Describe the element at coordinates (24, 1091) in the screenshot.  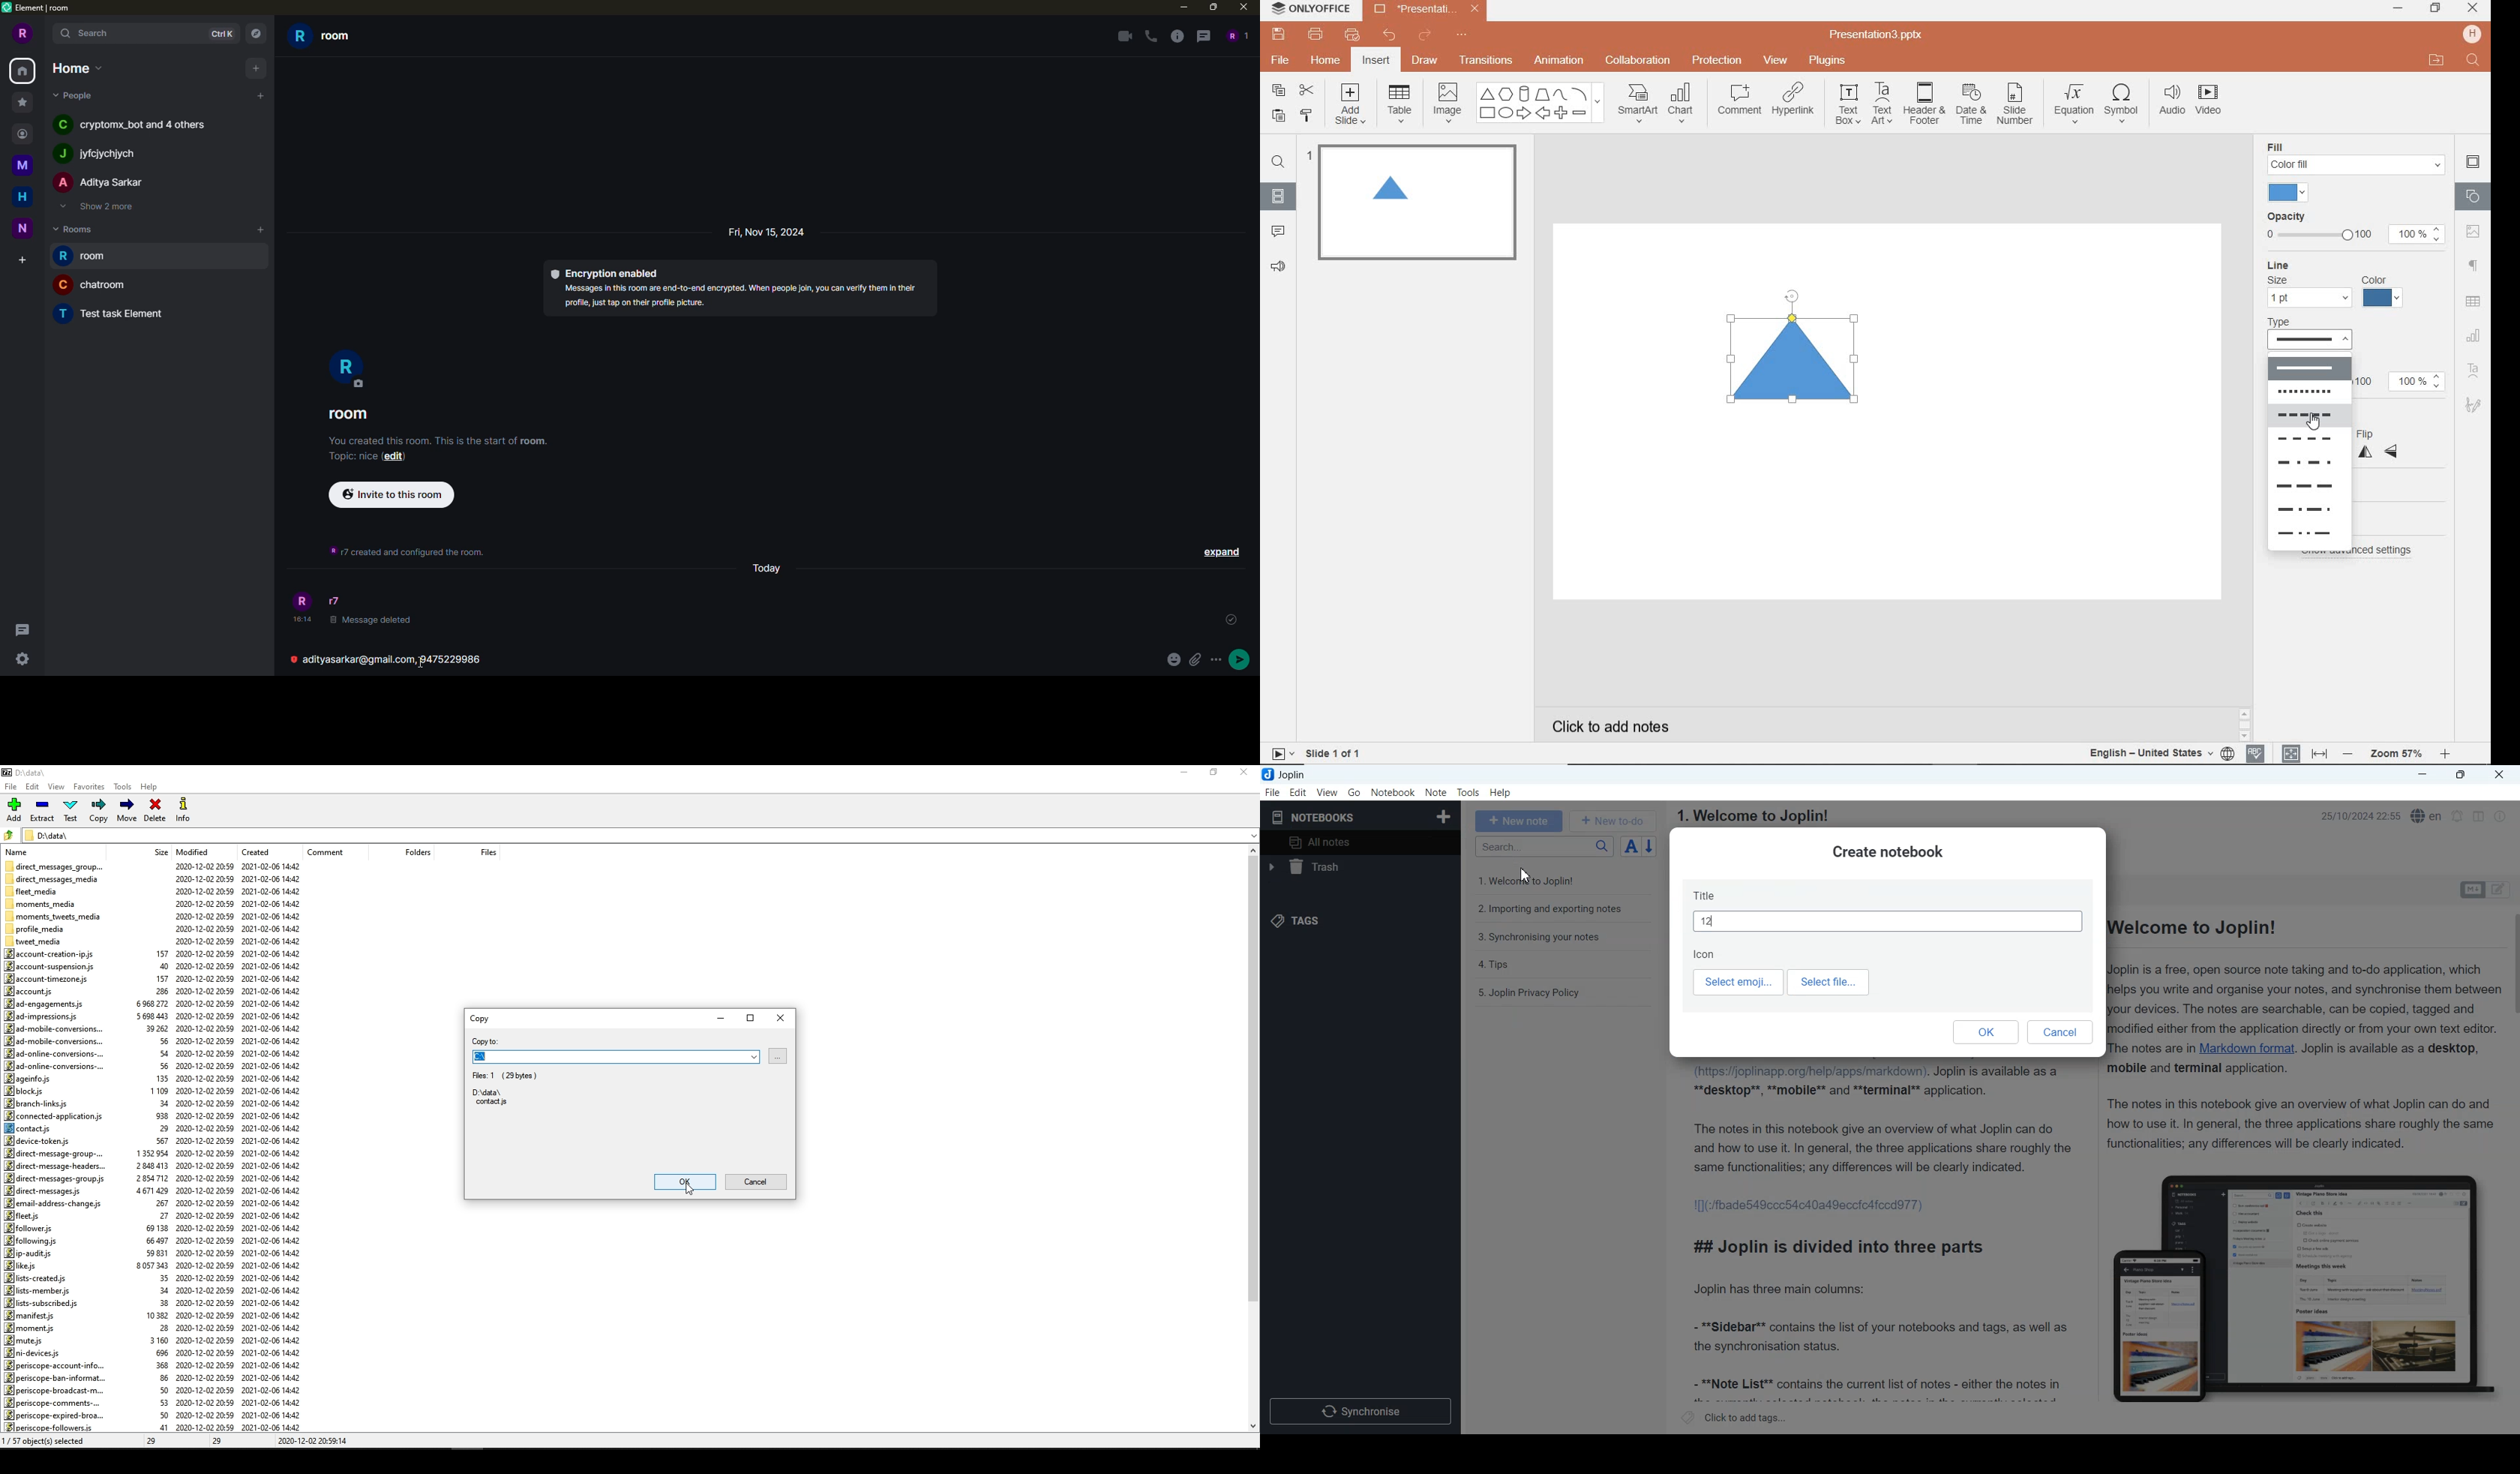
I see `block.js` at that location.